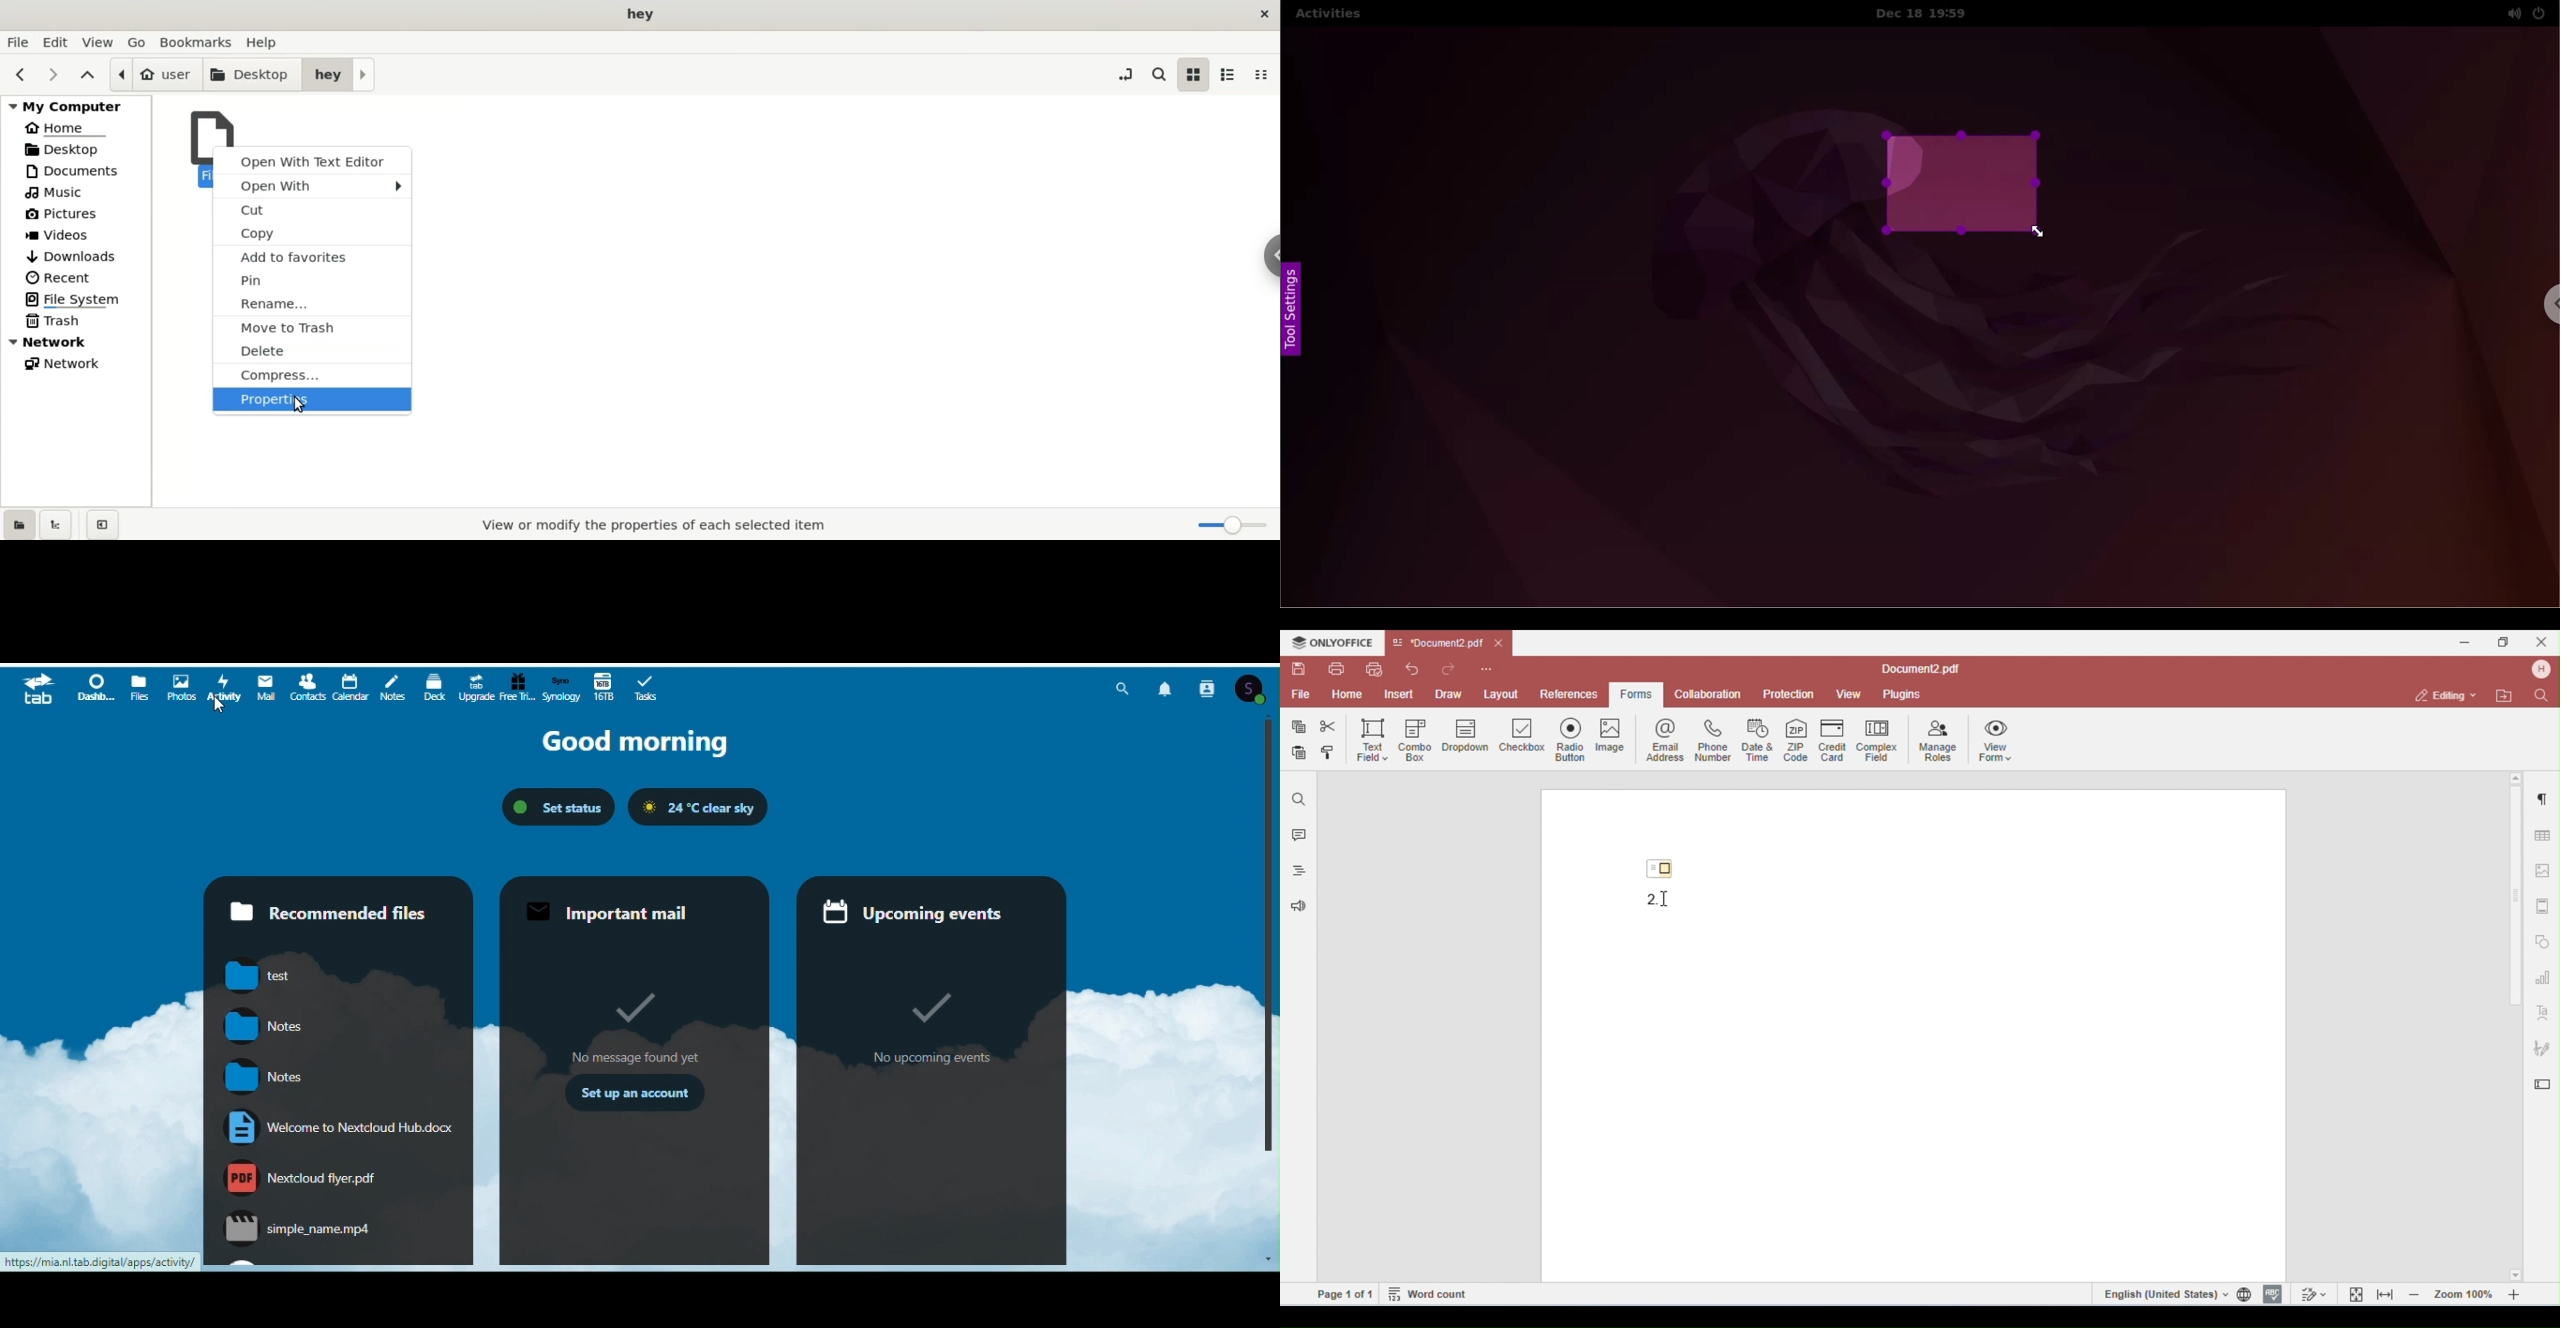 This screenshot has width=2576, height=1344. Describe the element at coordinates (139, 689) in the screenshot. I see `Files` at that location.